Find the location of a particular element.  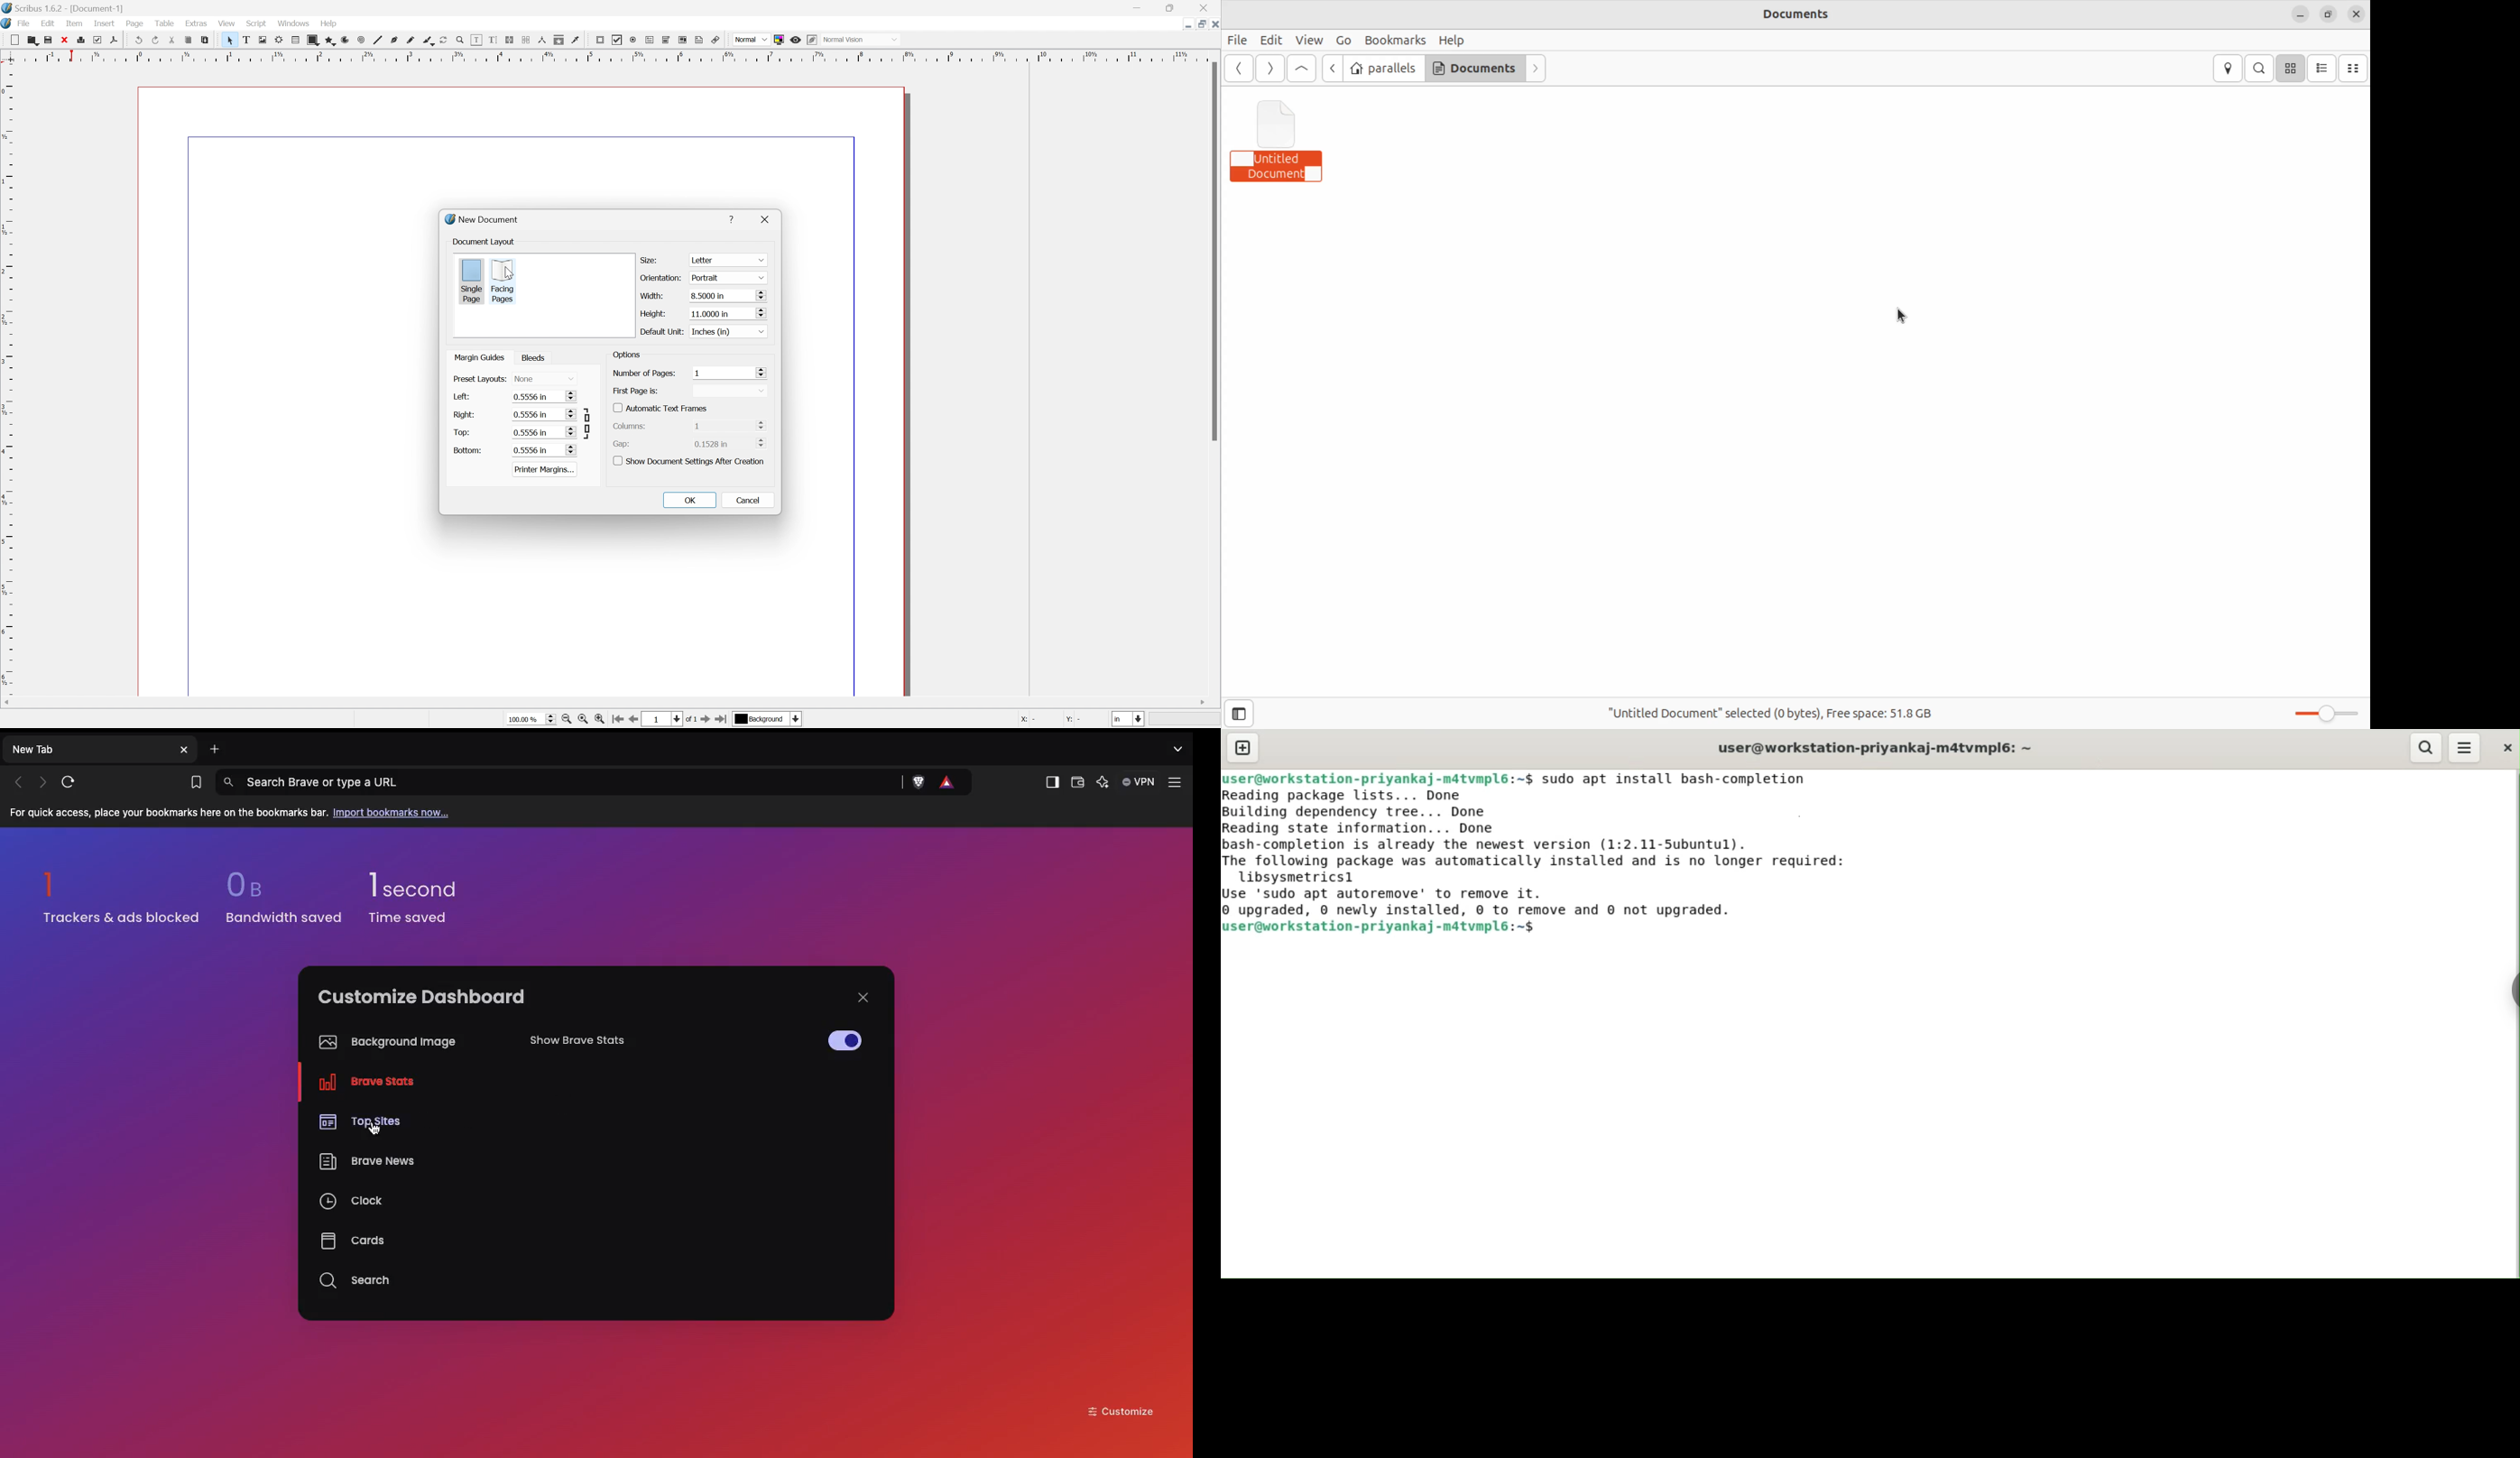

Print is located at coordinates (84, 41).